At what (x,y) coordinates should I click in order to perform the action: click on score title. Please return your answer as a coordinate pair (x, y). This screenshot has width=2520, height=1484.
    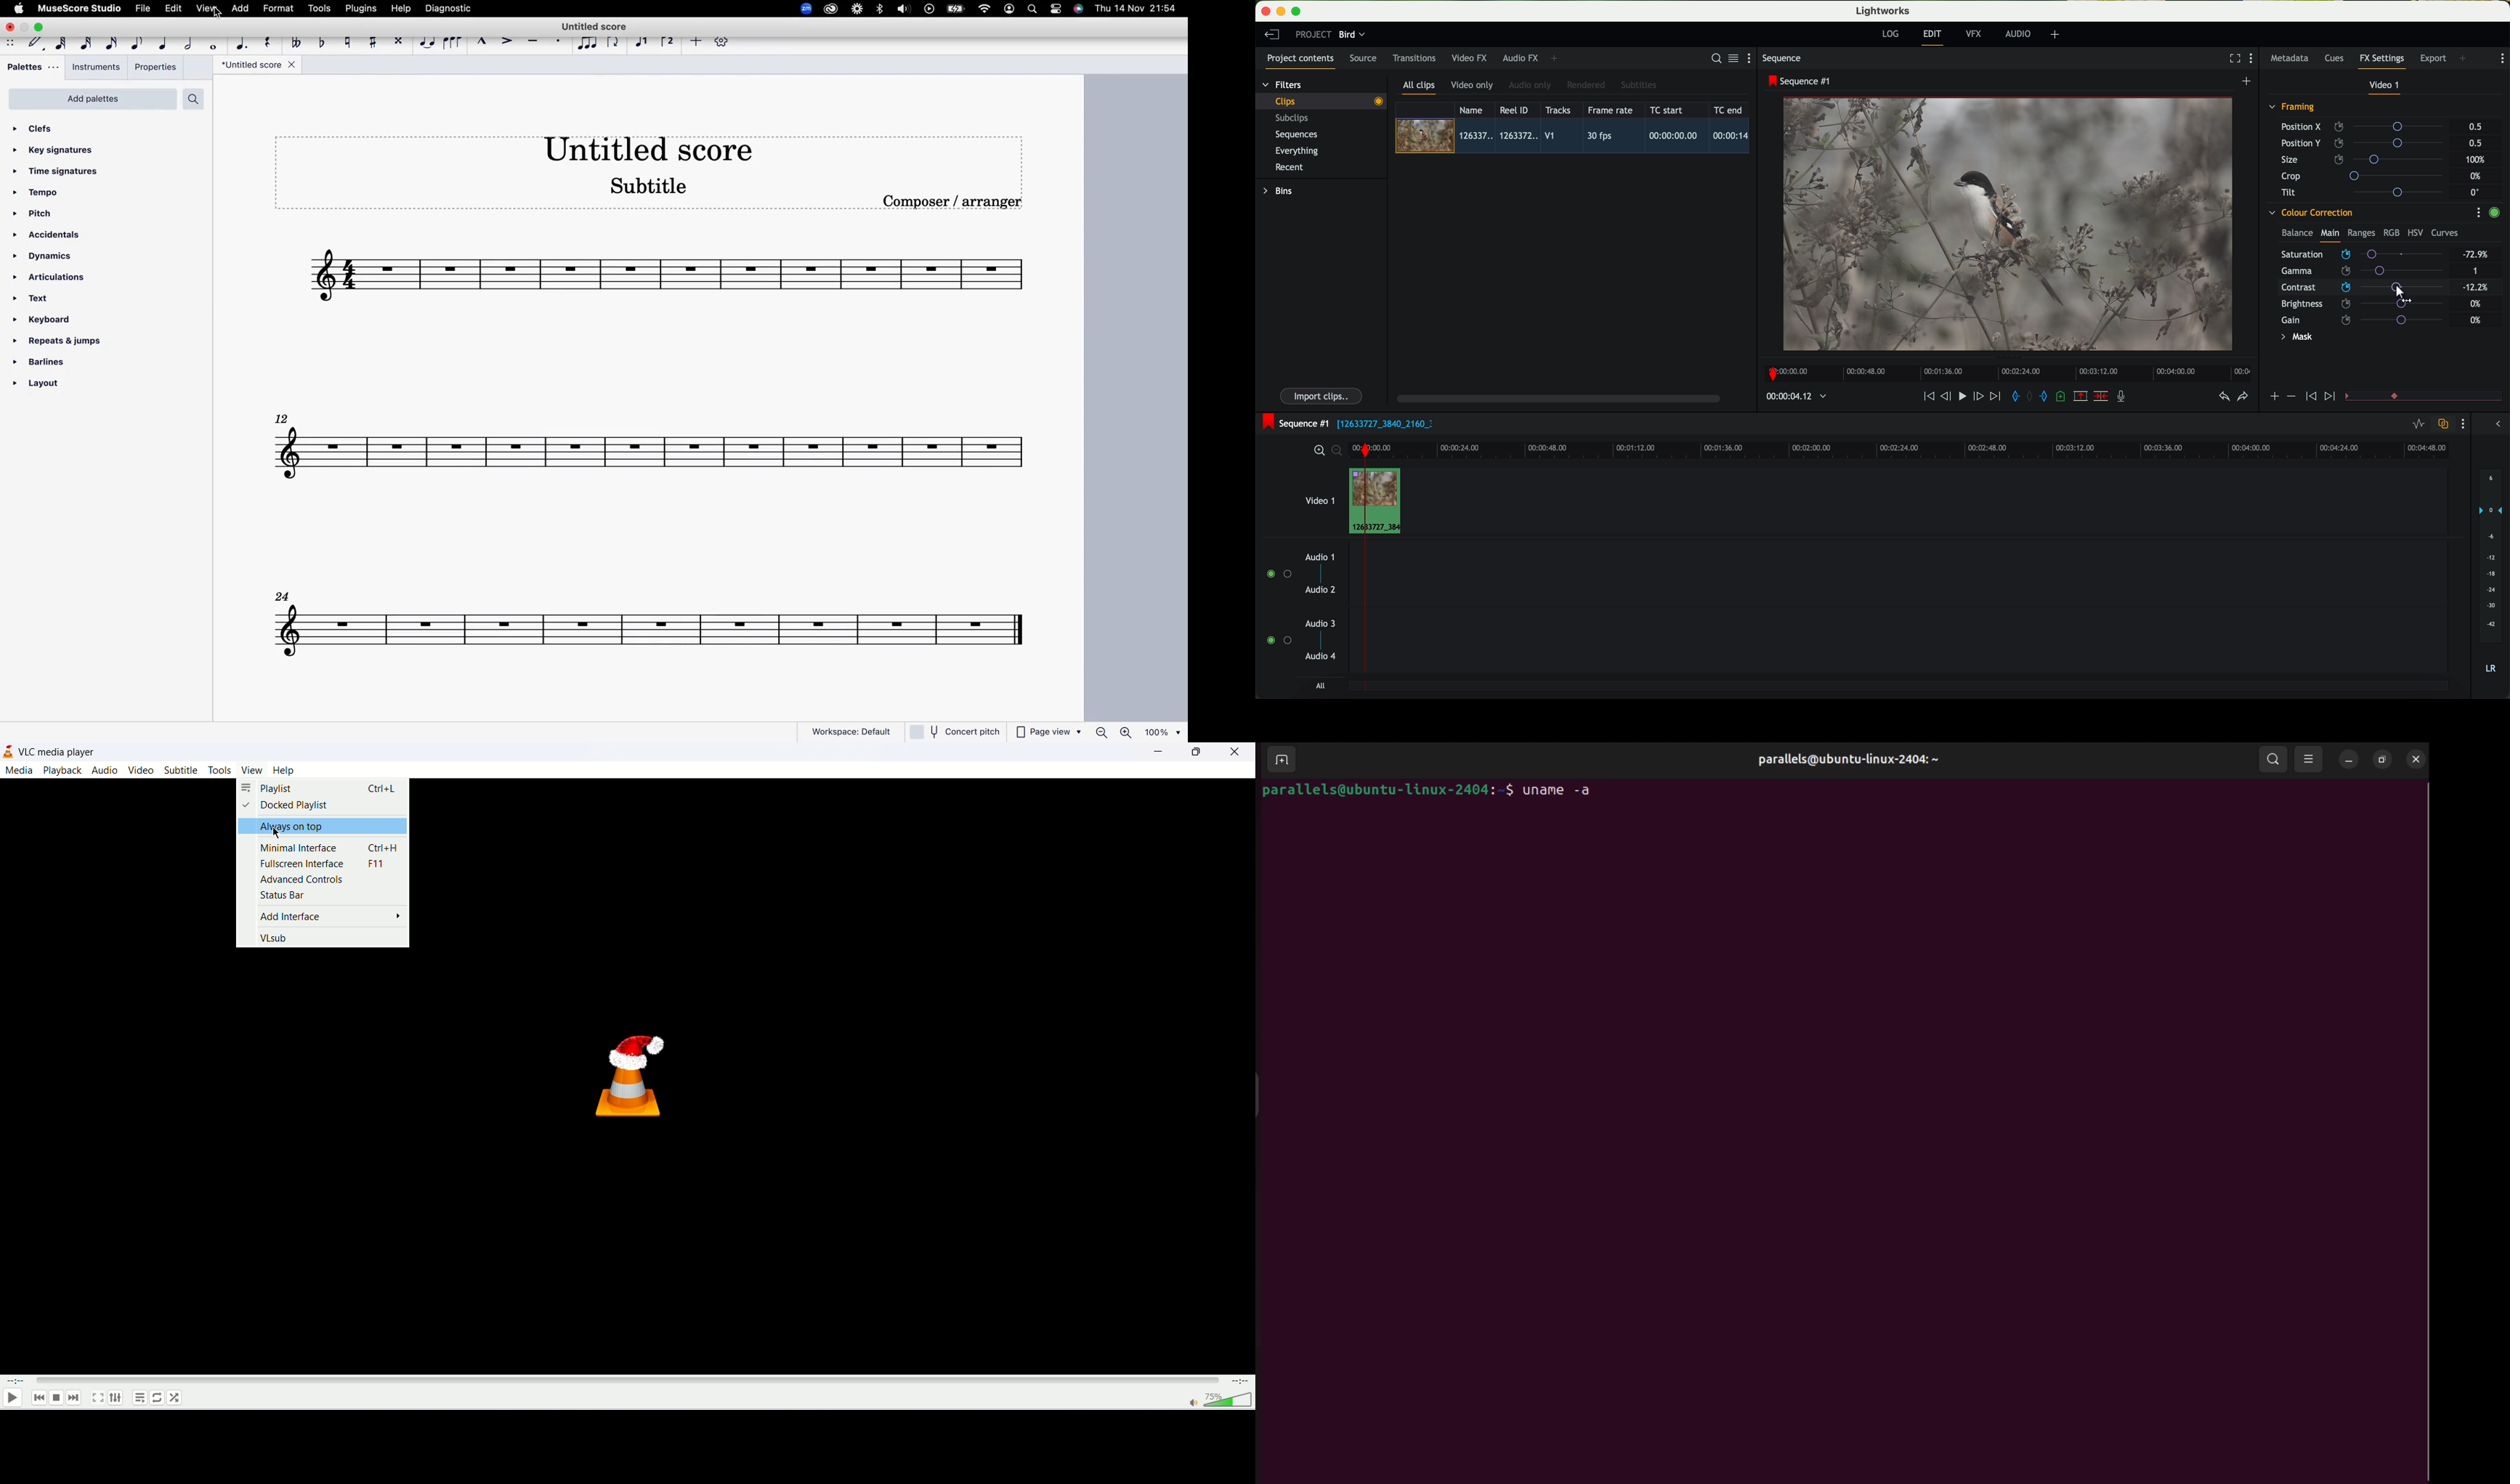
    Looking at the image, I should click on (594, 27).